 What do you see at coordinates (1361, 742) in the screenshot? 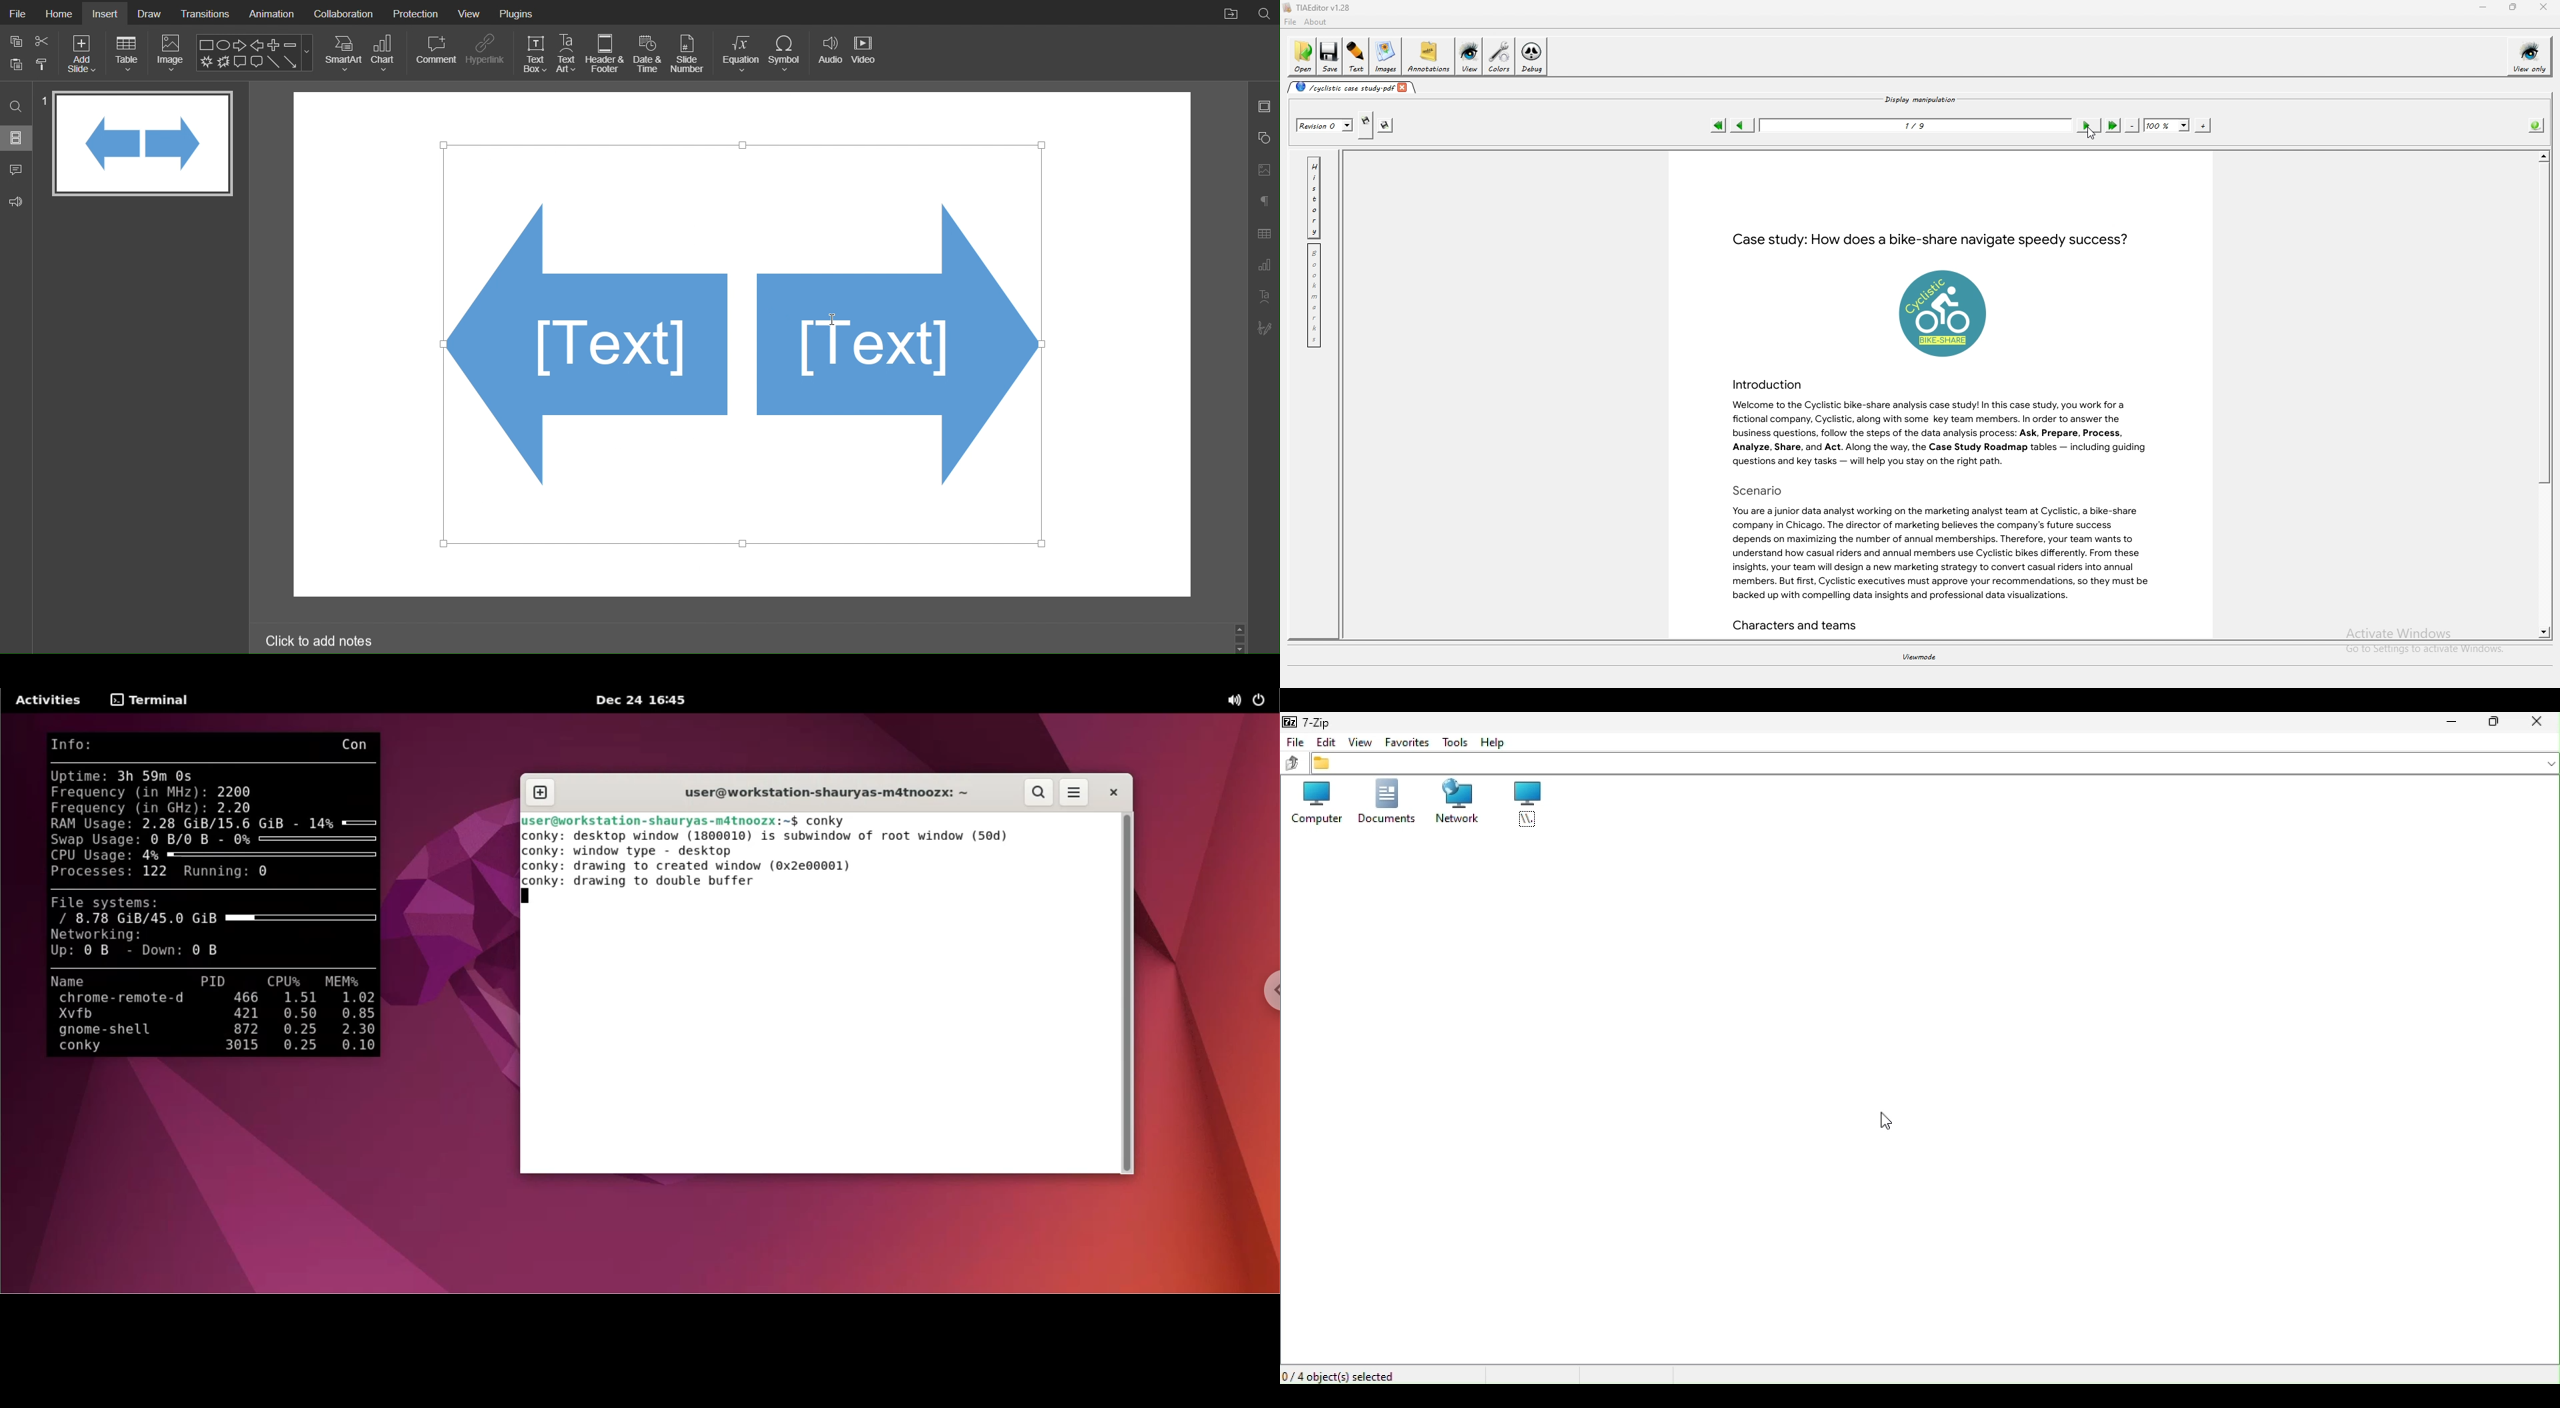
I see `View` at bounding box center [1361, 742].